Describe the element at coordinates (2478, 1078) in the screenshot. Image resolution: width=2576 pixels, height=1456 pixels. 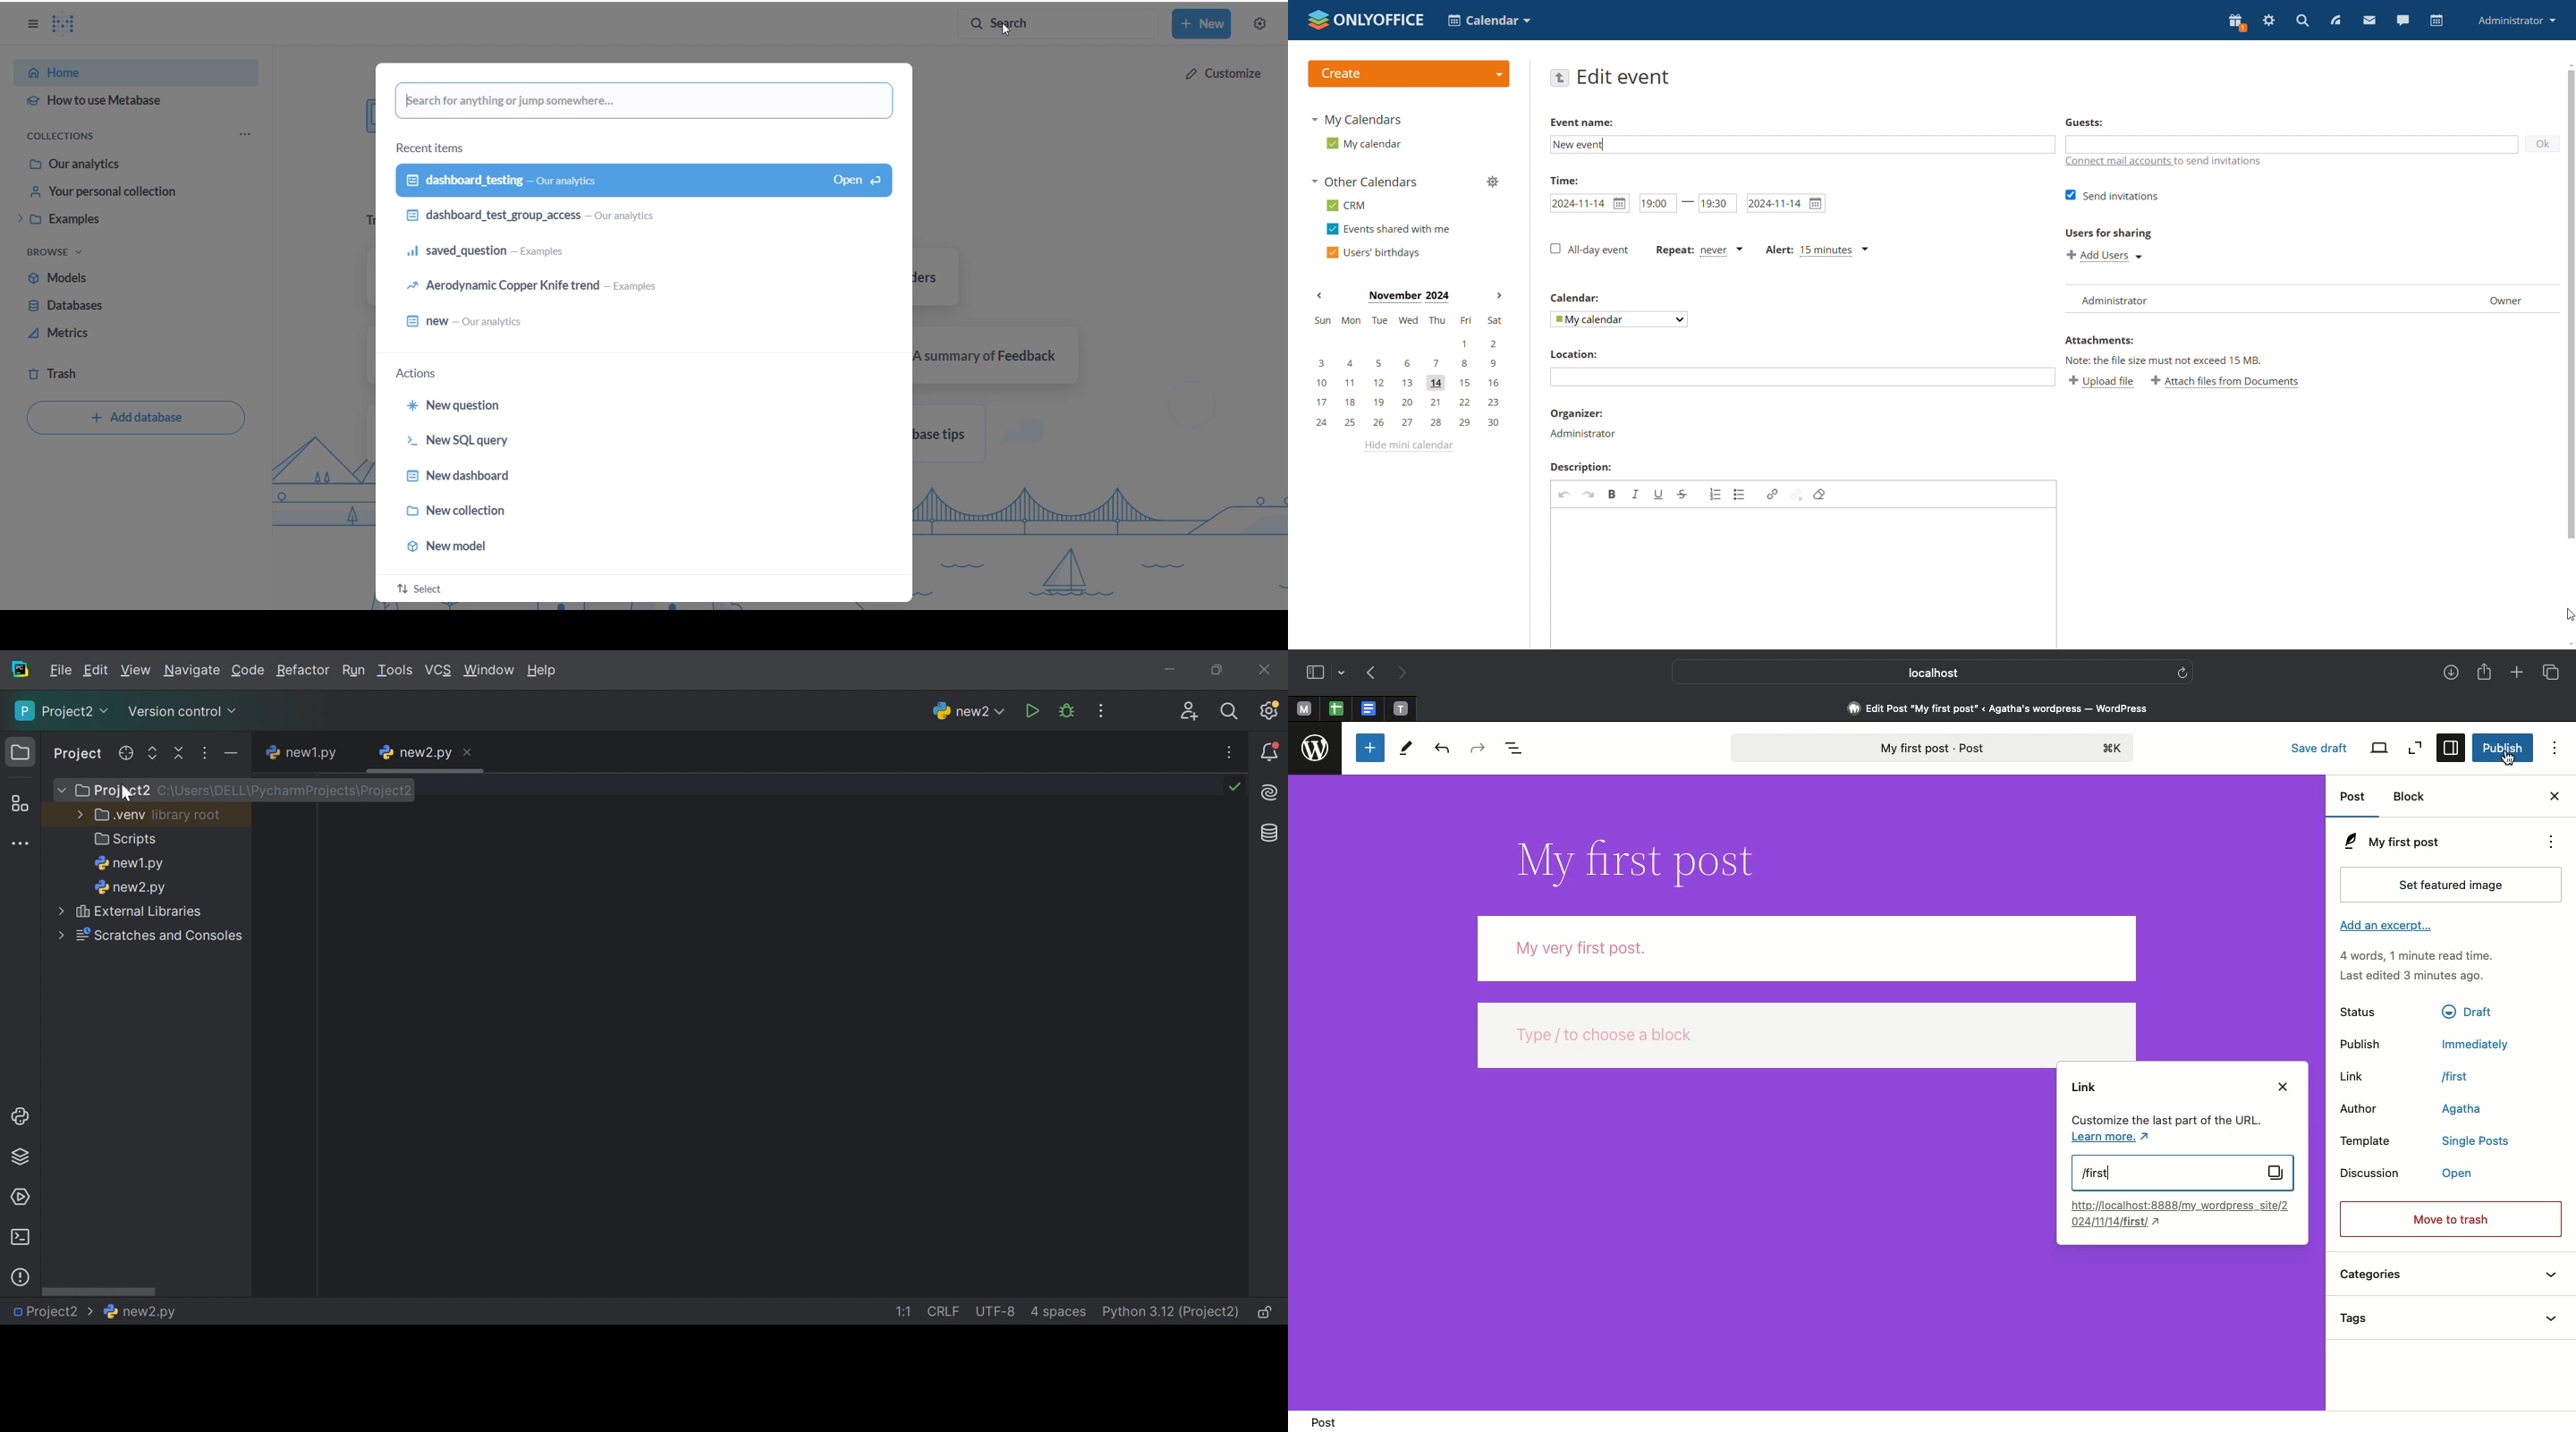
I see `/my-first-post` at that location.